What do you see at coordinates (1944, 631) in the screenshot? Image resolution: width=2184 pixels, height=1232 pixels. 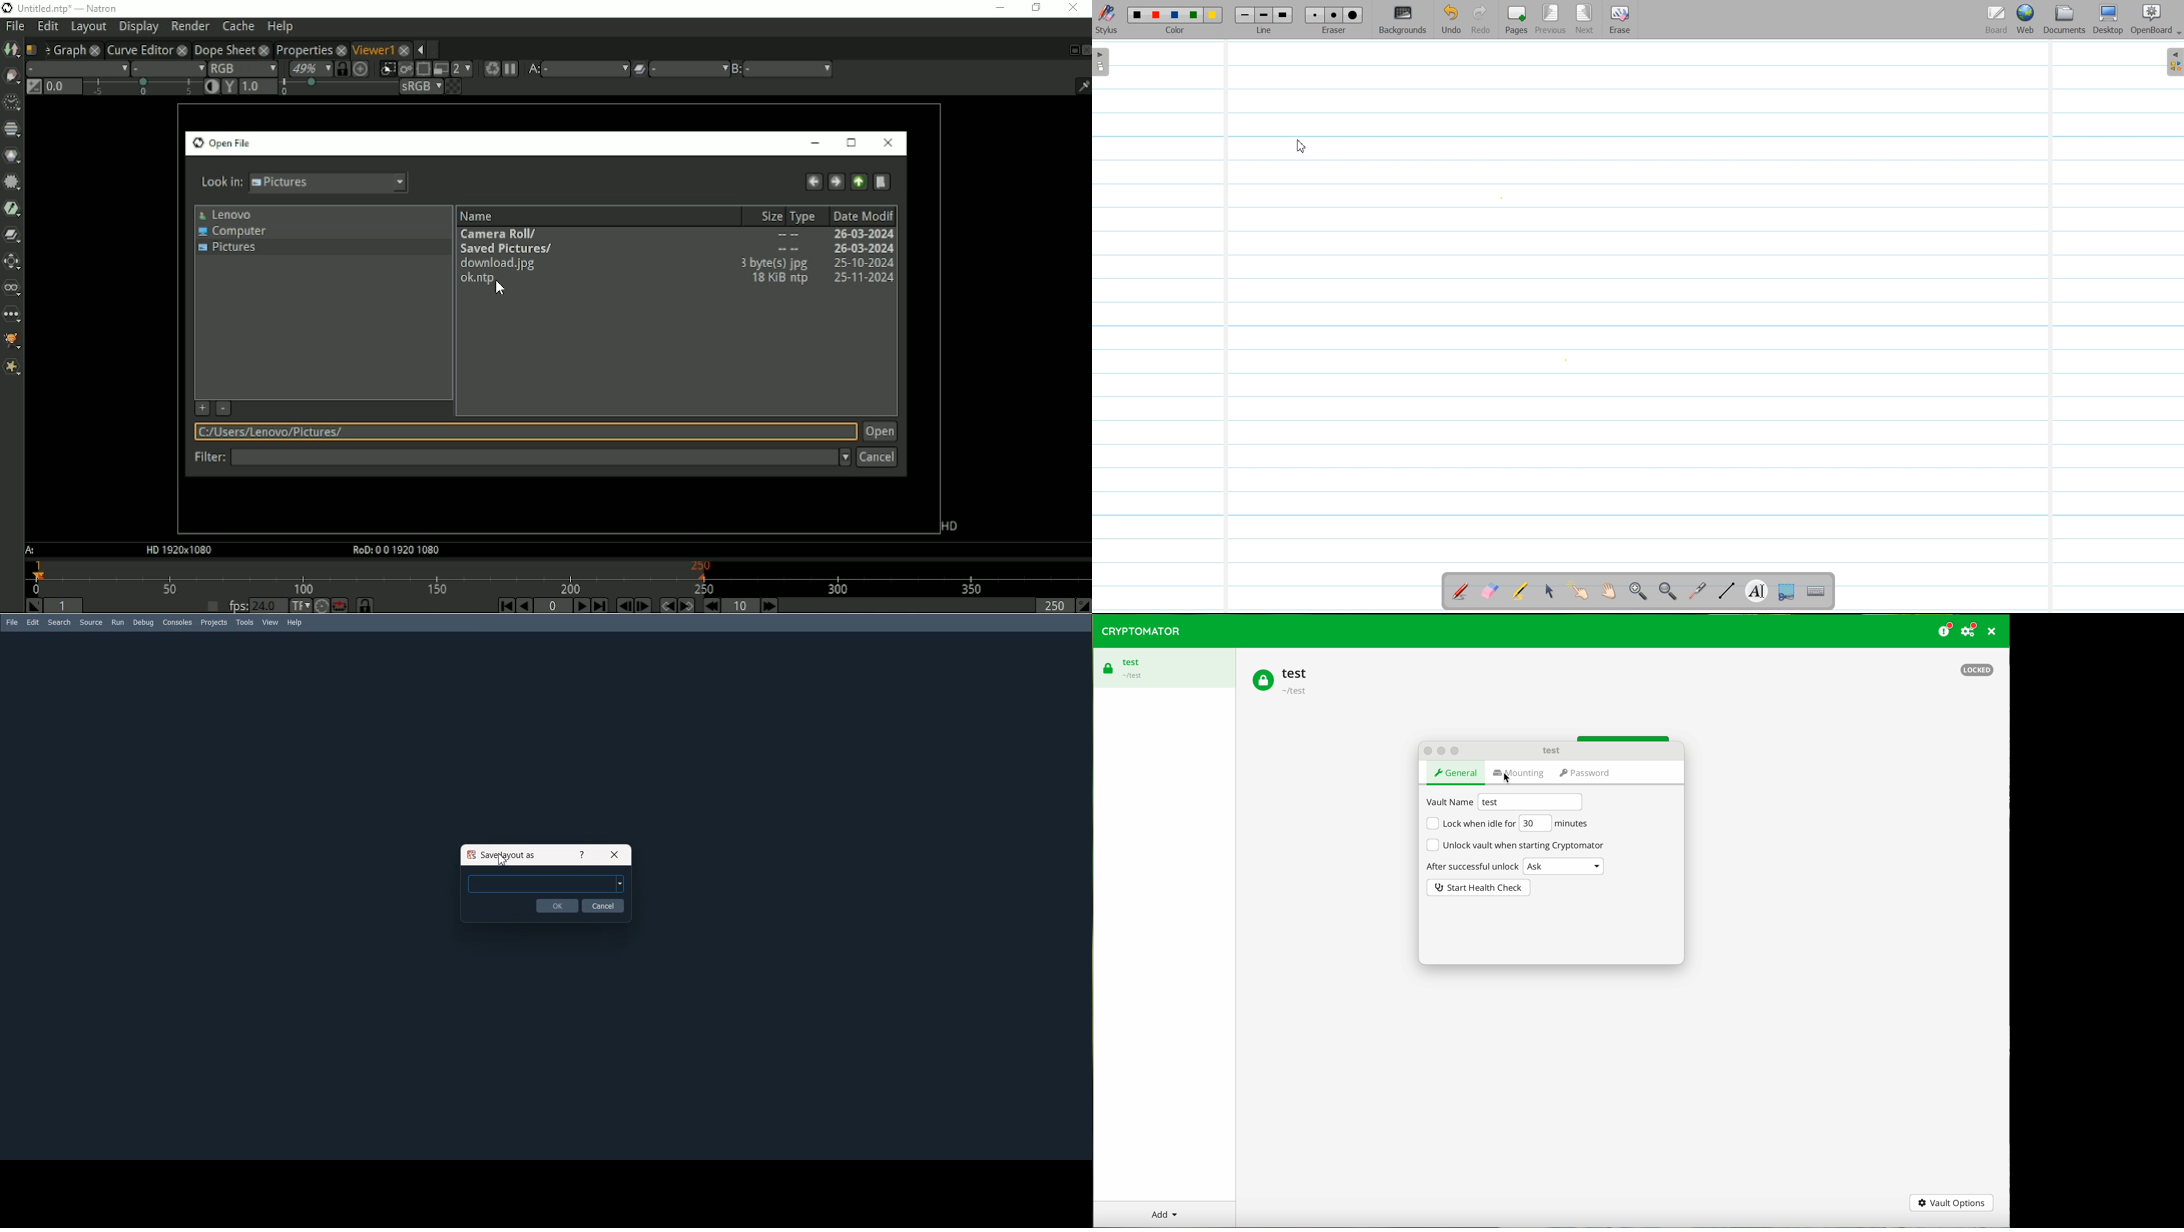 I see `donate` at bounding box center [1944, 631].